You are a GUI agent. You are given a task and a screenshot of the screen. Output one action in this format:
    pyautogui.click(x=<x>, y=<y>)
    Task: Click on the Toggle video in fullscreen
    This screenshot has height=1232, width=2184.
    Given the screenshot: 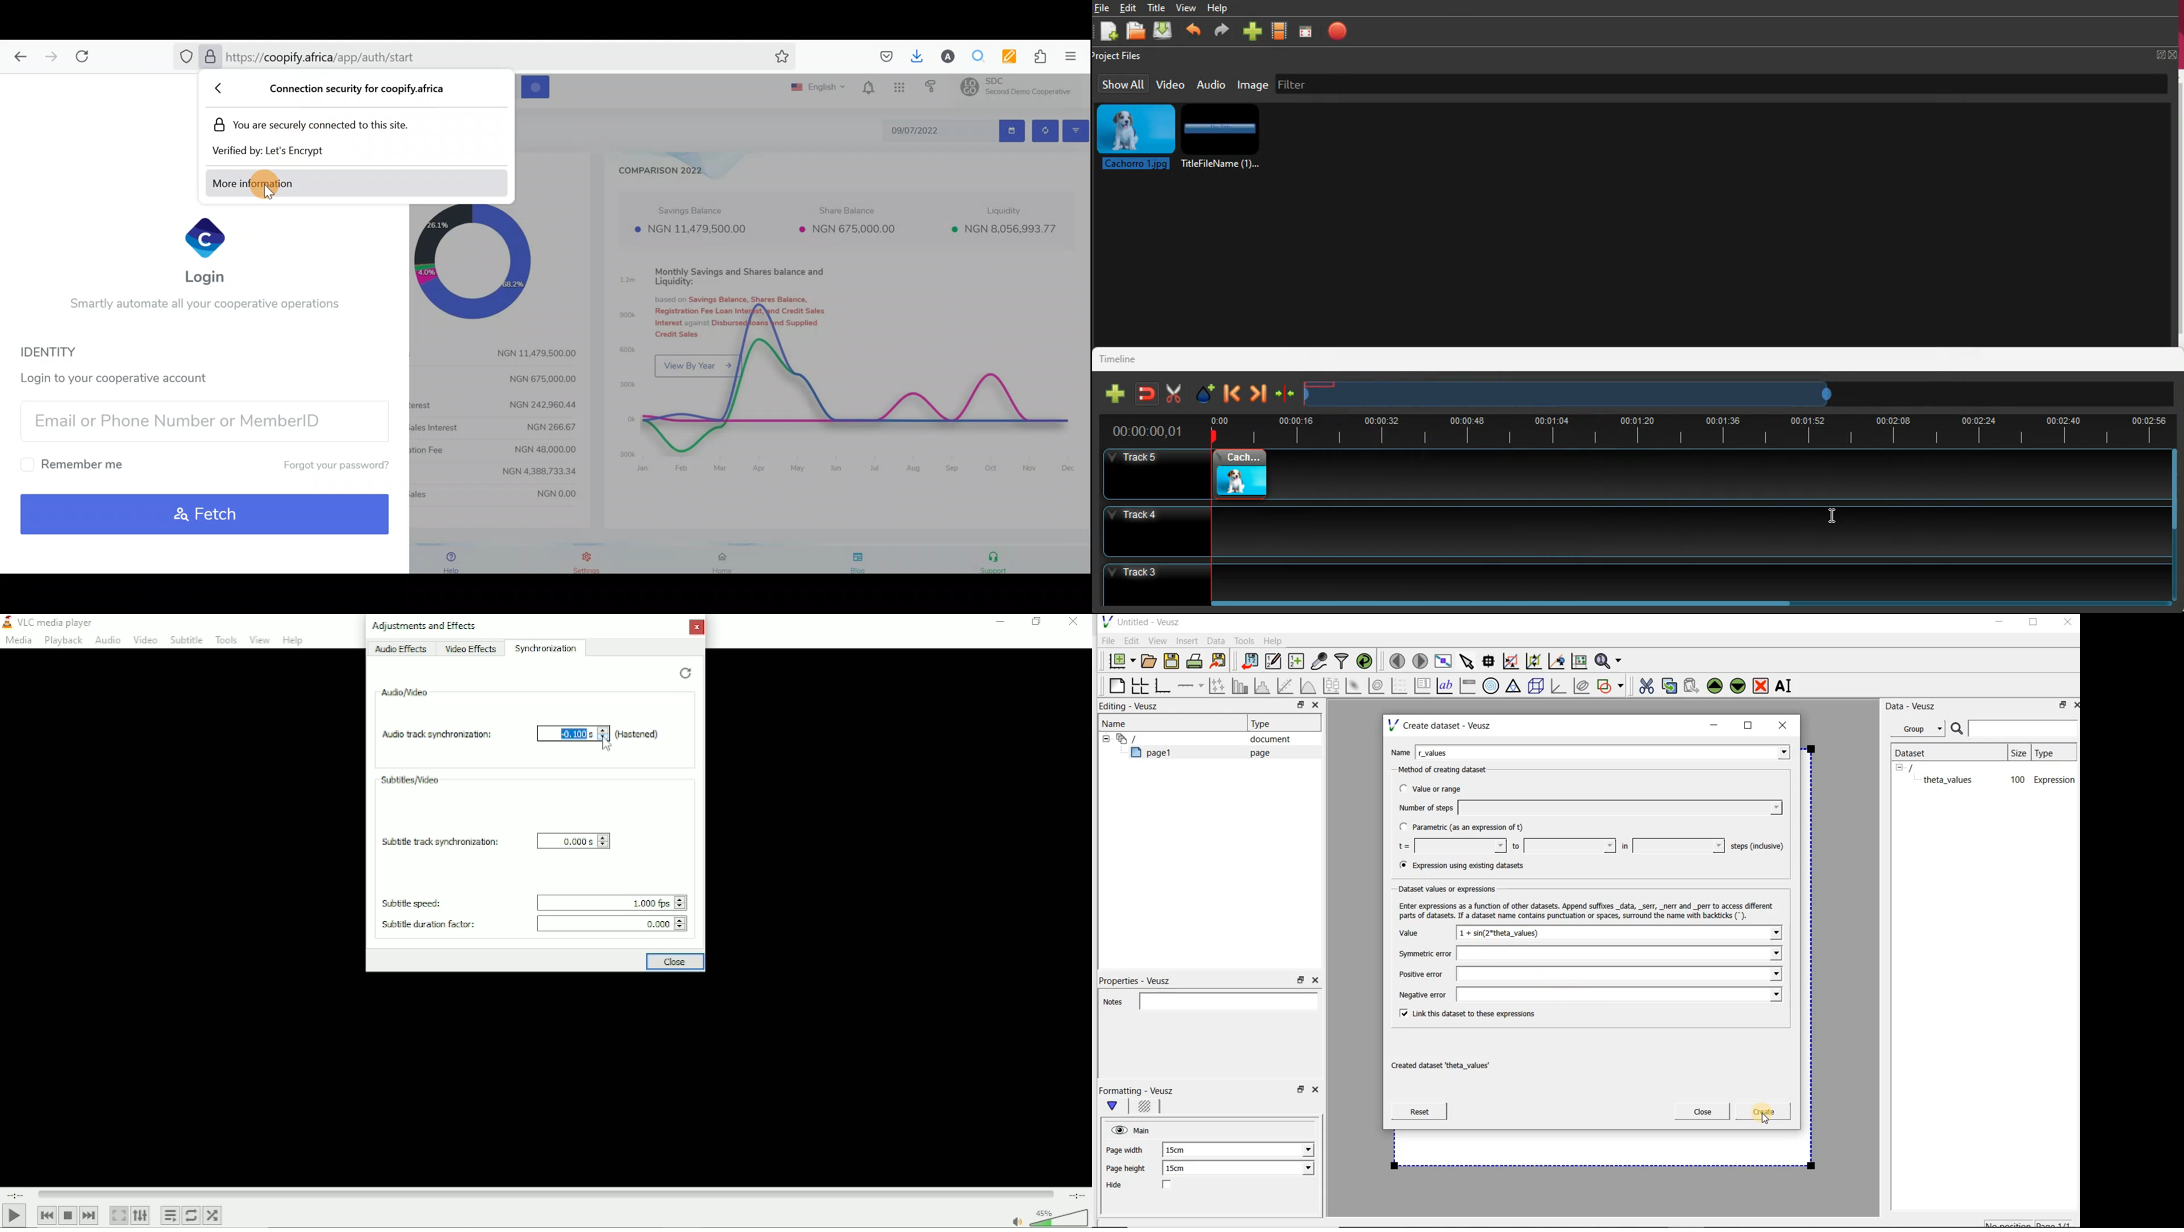 What is the action you would take?
    pyautogui.click(x=119, y=1215)
    